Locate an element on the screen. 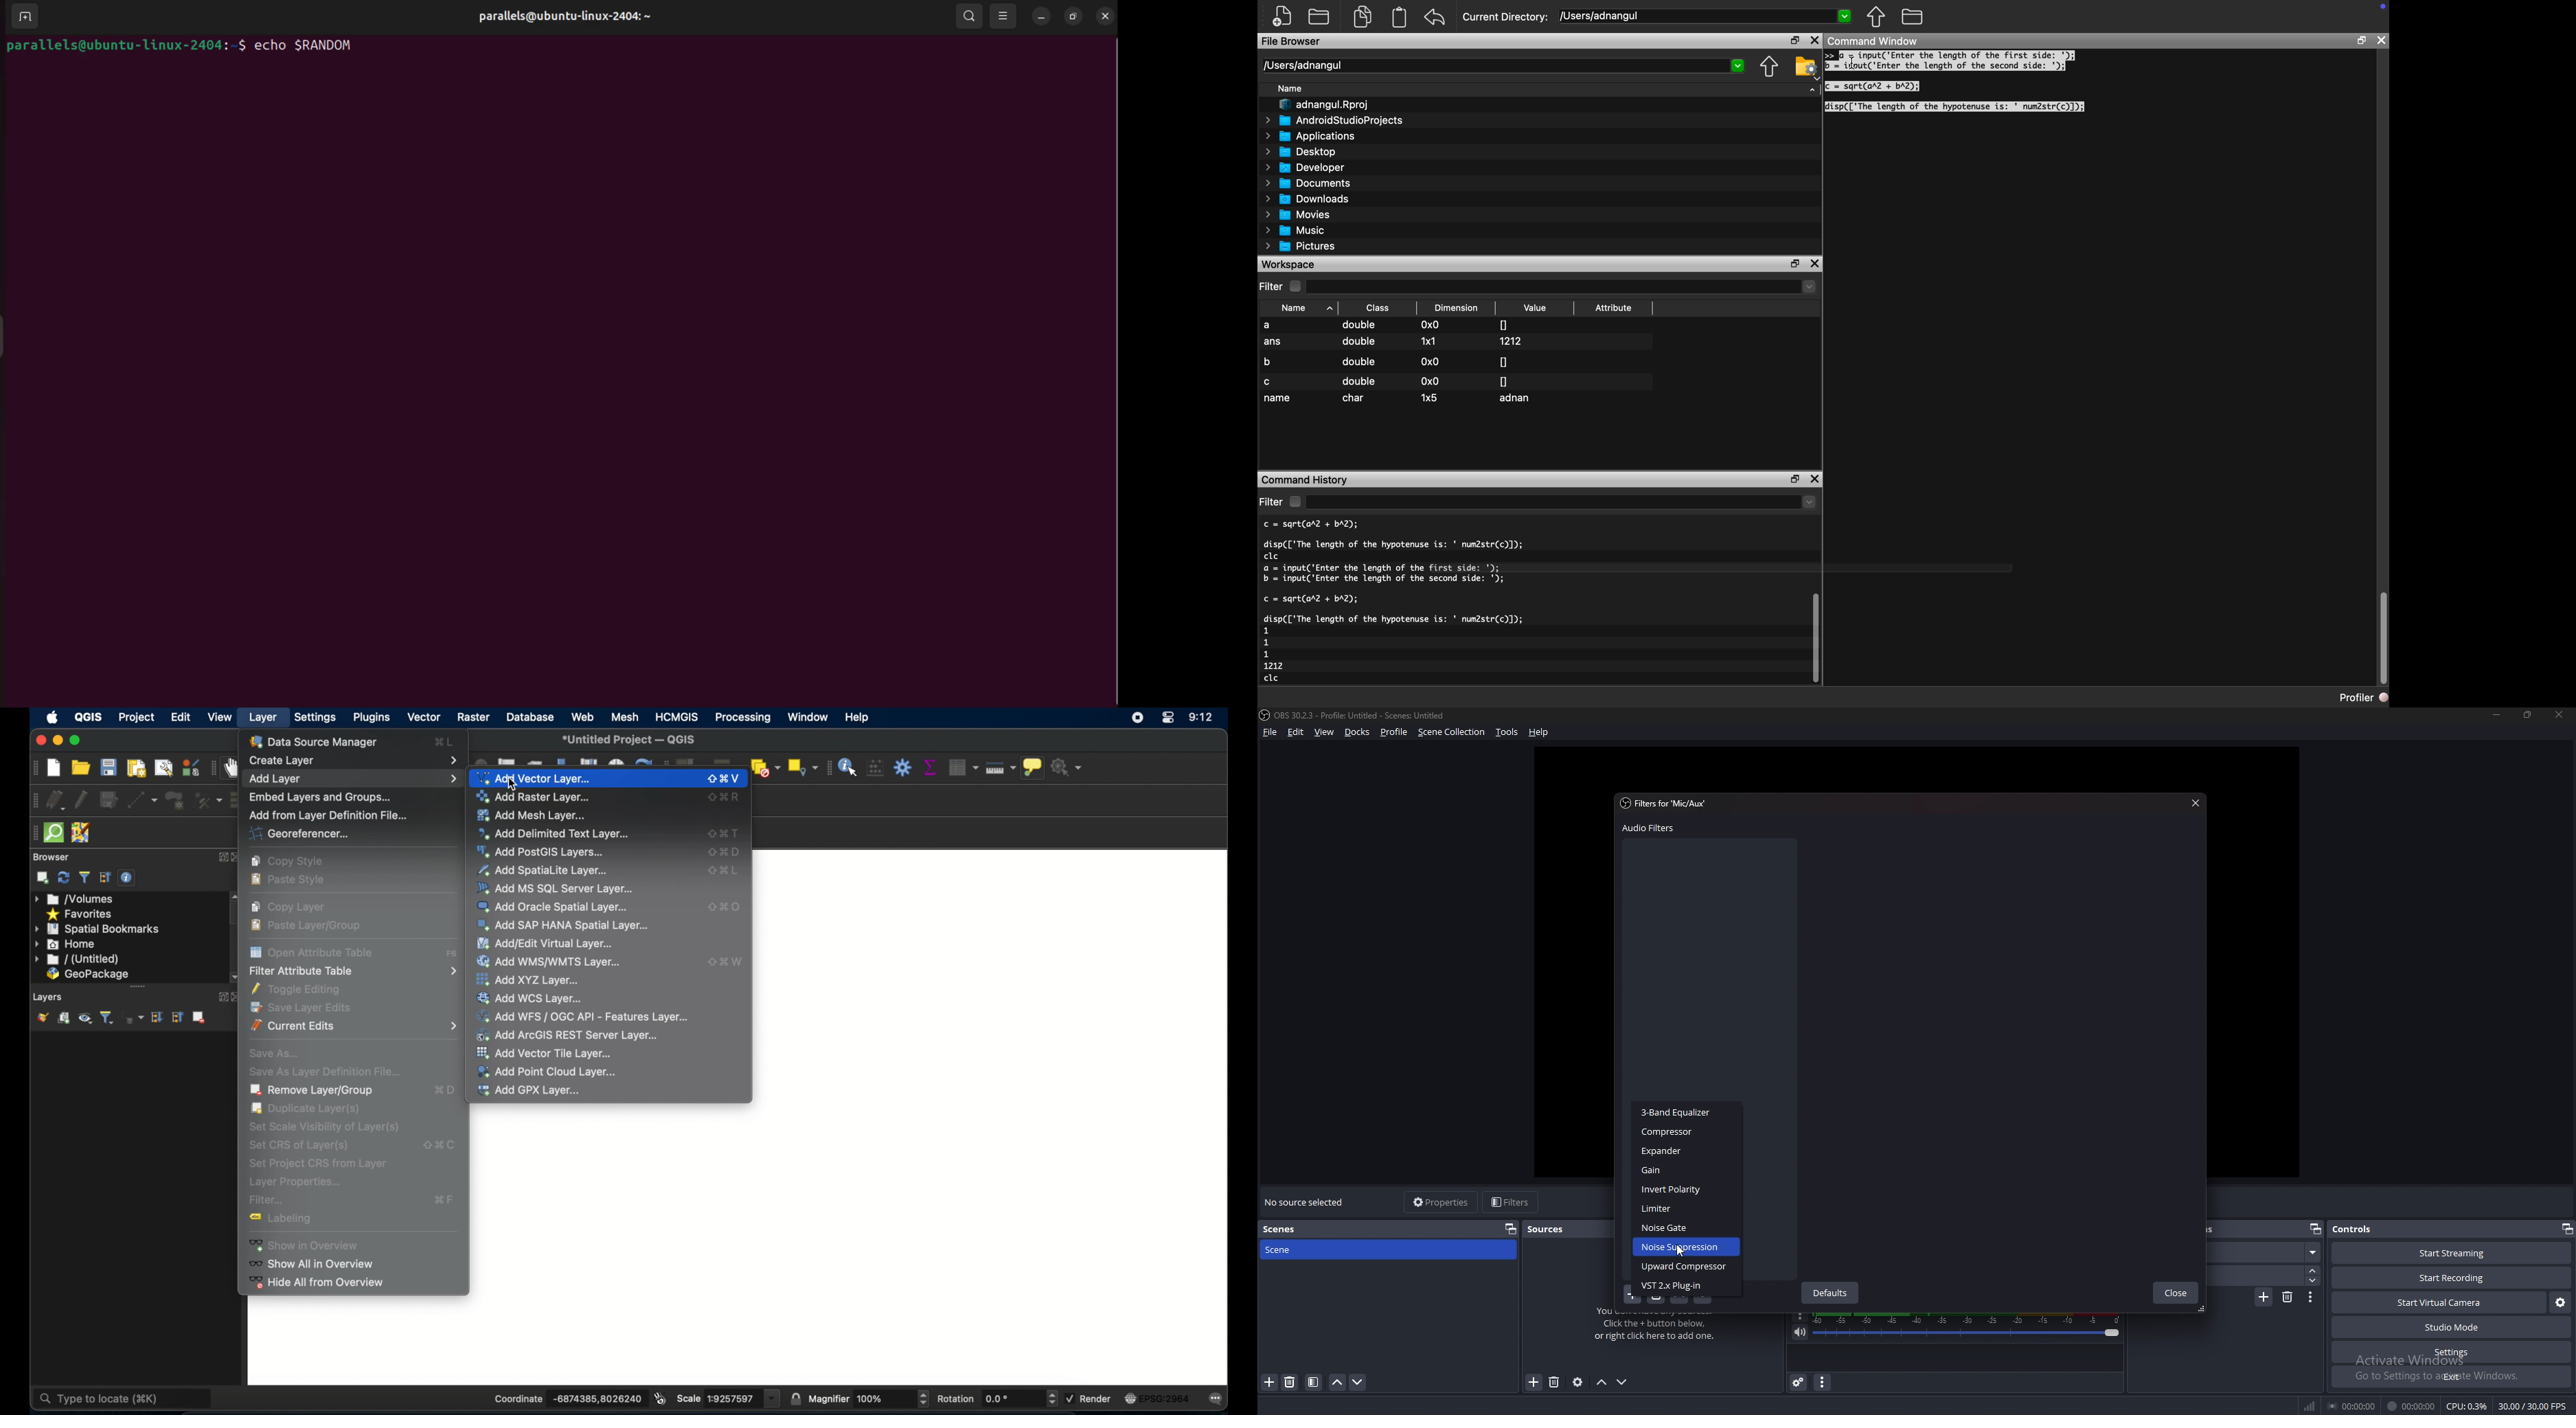  start virtual camera is located at coordinates (2441, 1302).